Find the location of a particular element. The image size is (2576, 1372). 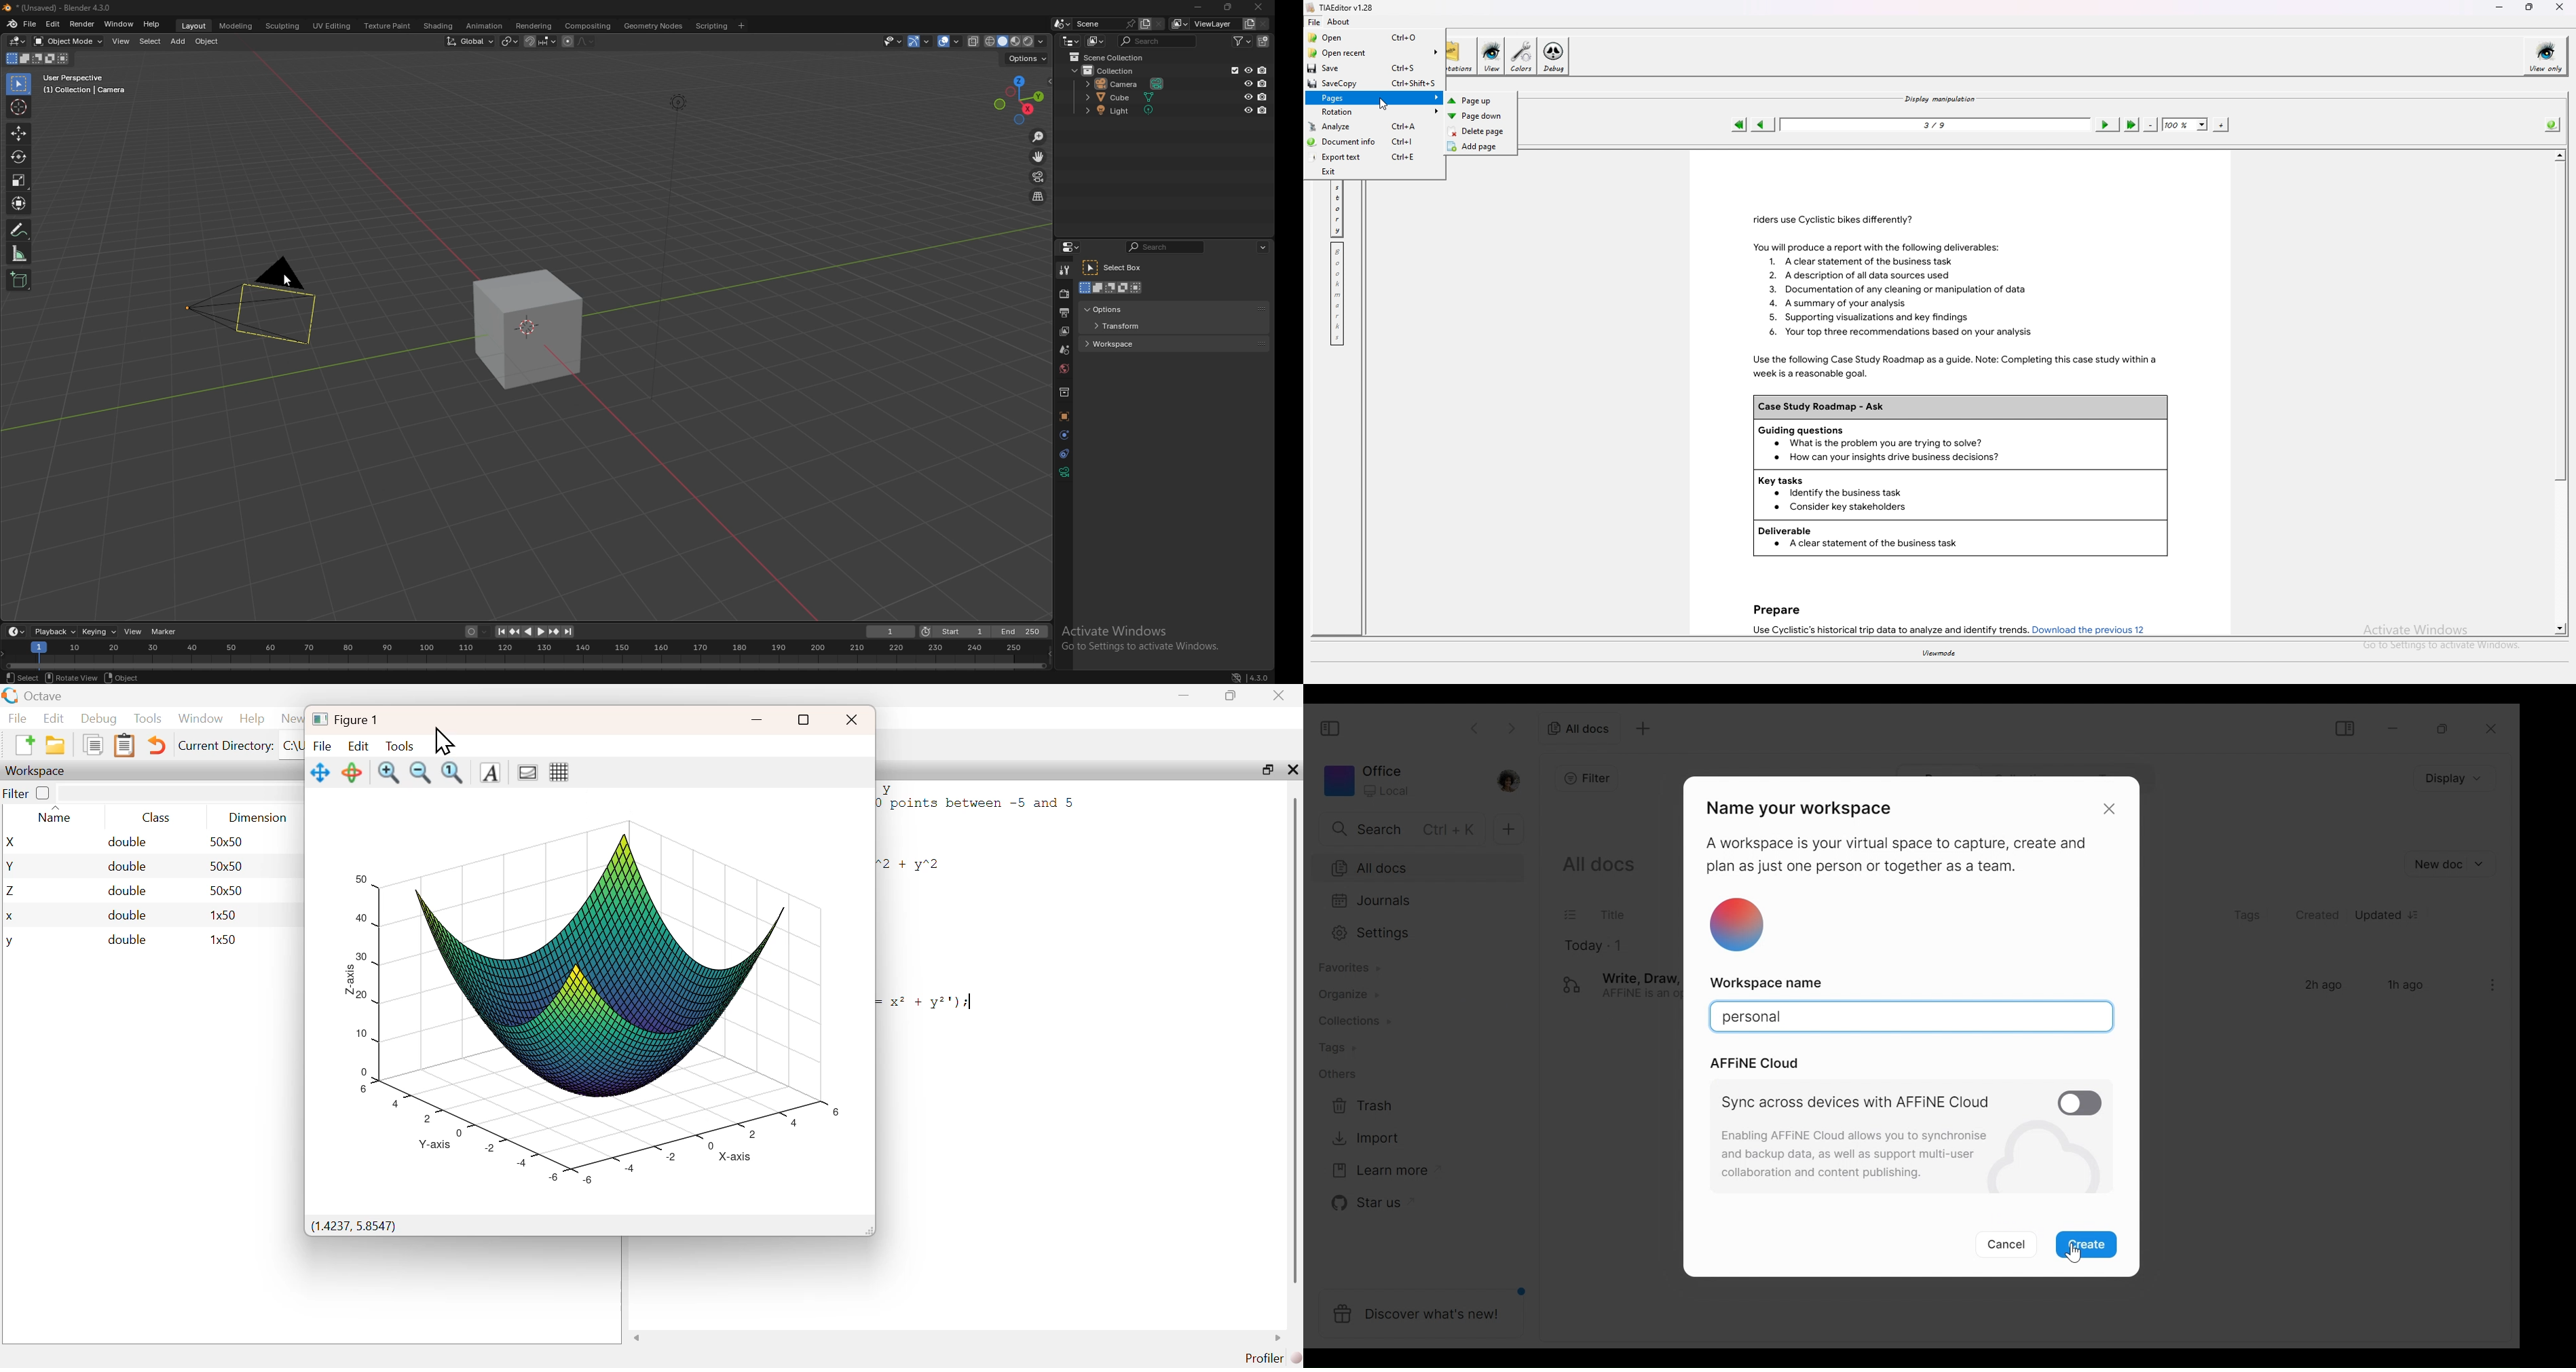

close is located at coordinates (1291, 769).